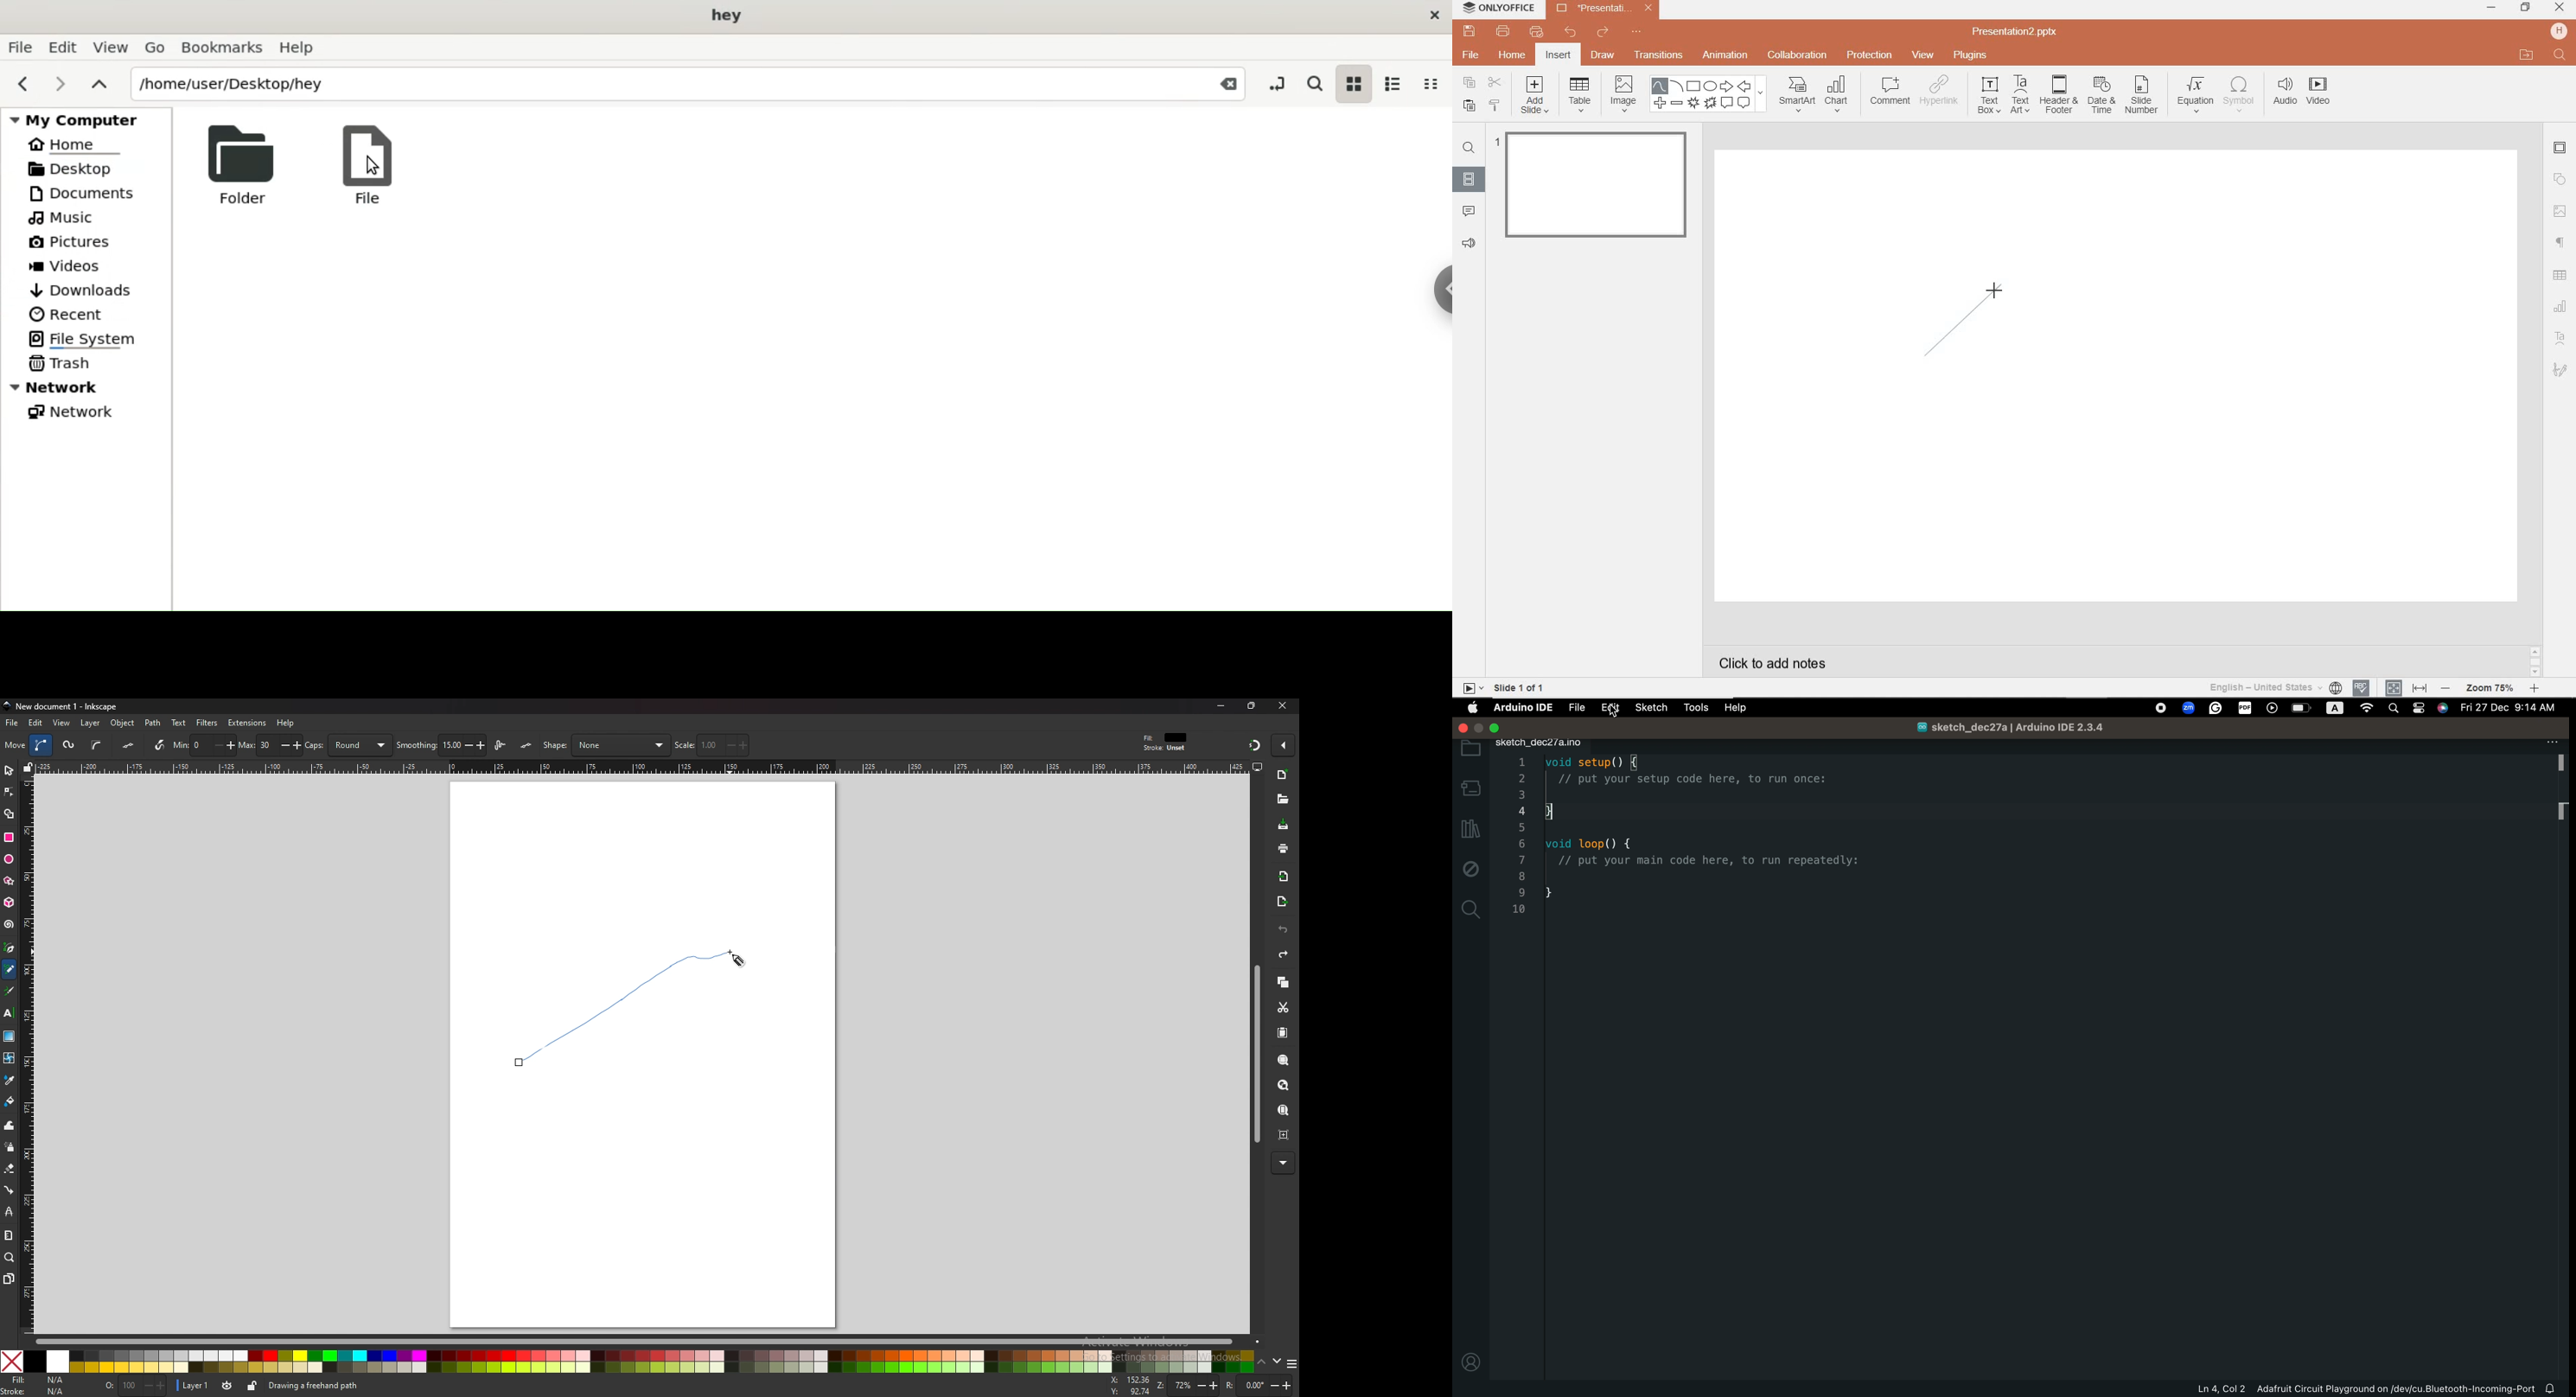 Image resolution: width=2576 pixels, height=1400 pixels. What do you see at coordinates (606, 745) in the screenshot?
I see `shape` at bounding box center [606, 745].